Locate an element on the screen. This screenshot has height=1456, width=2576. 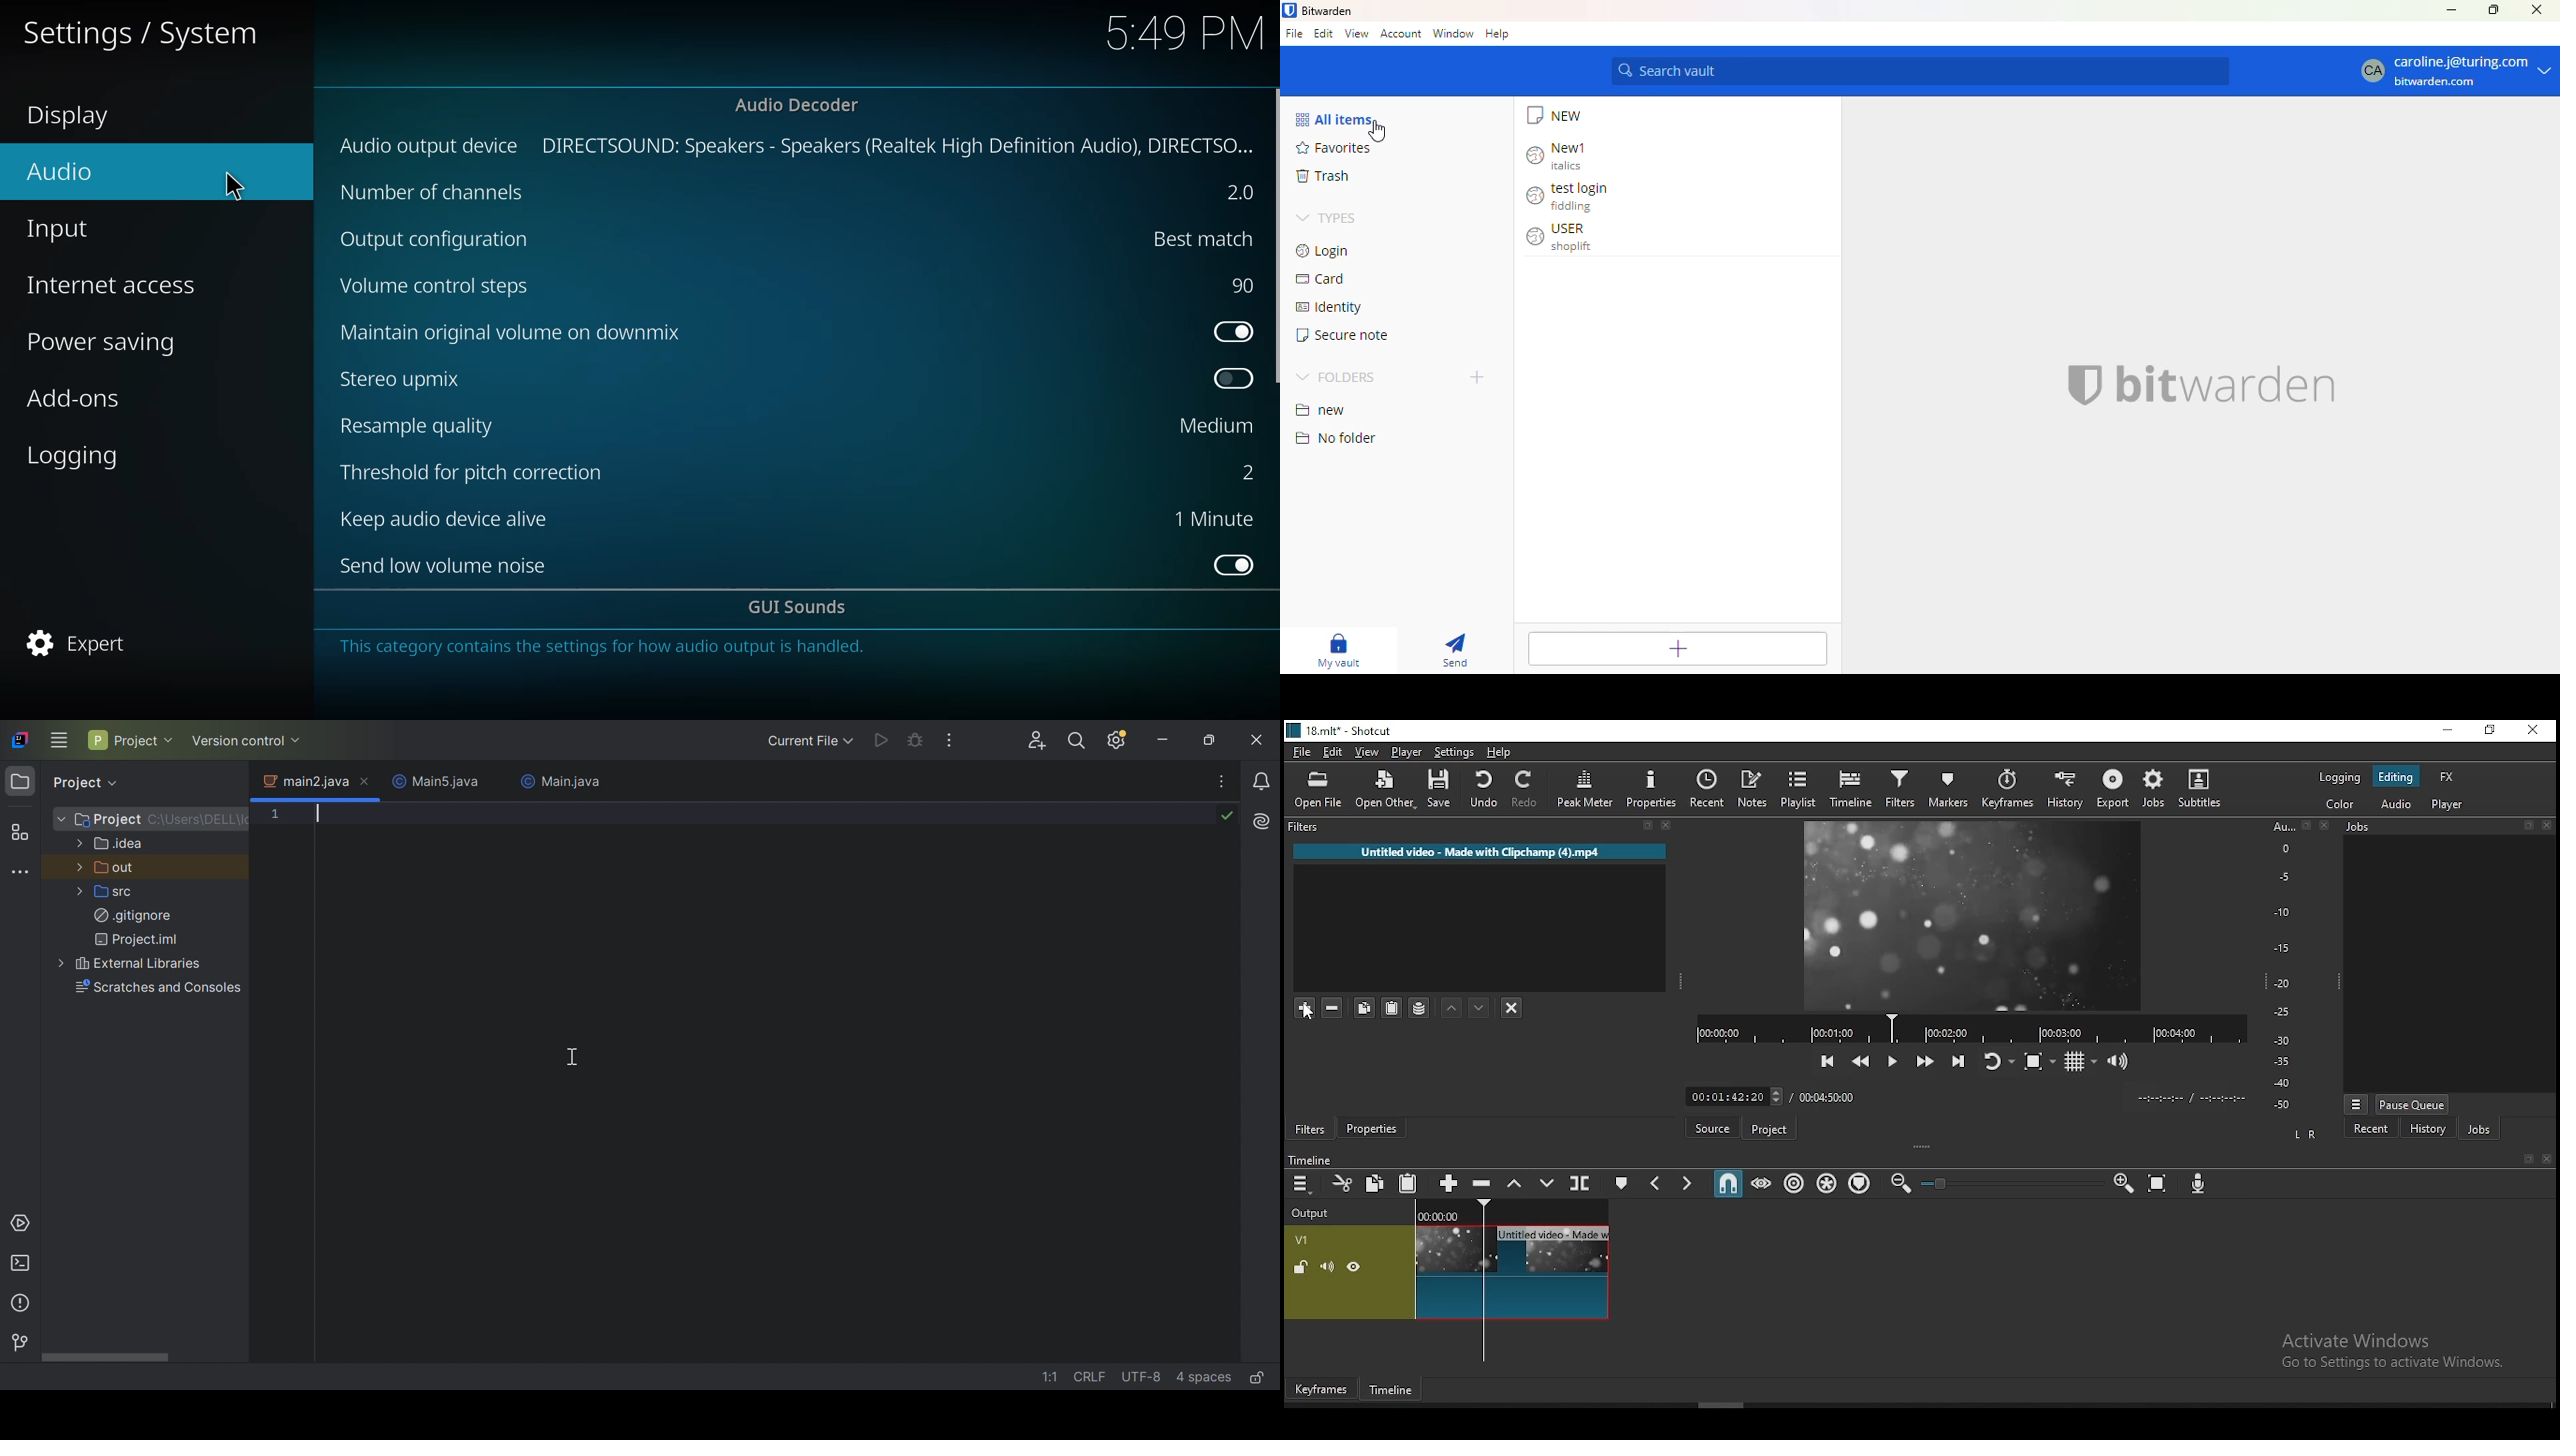
logo is located at coordinates (2086, 385).